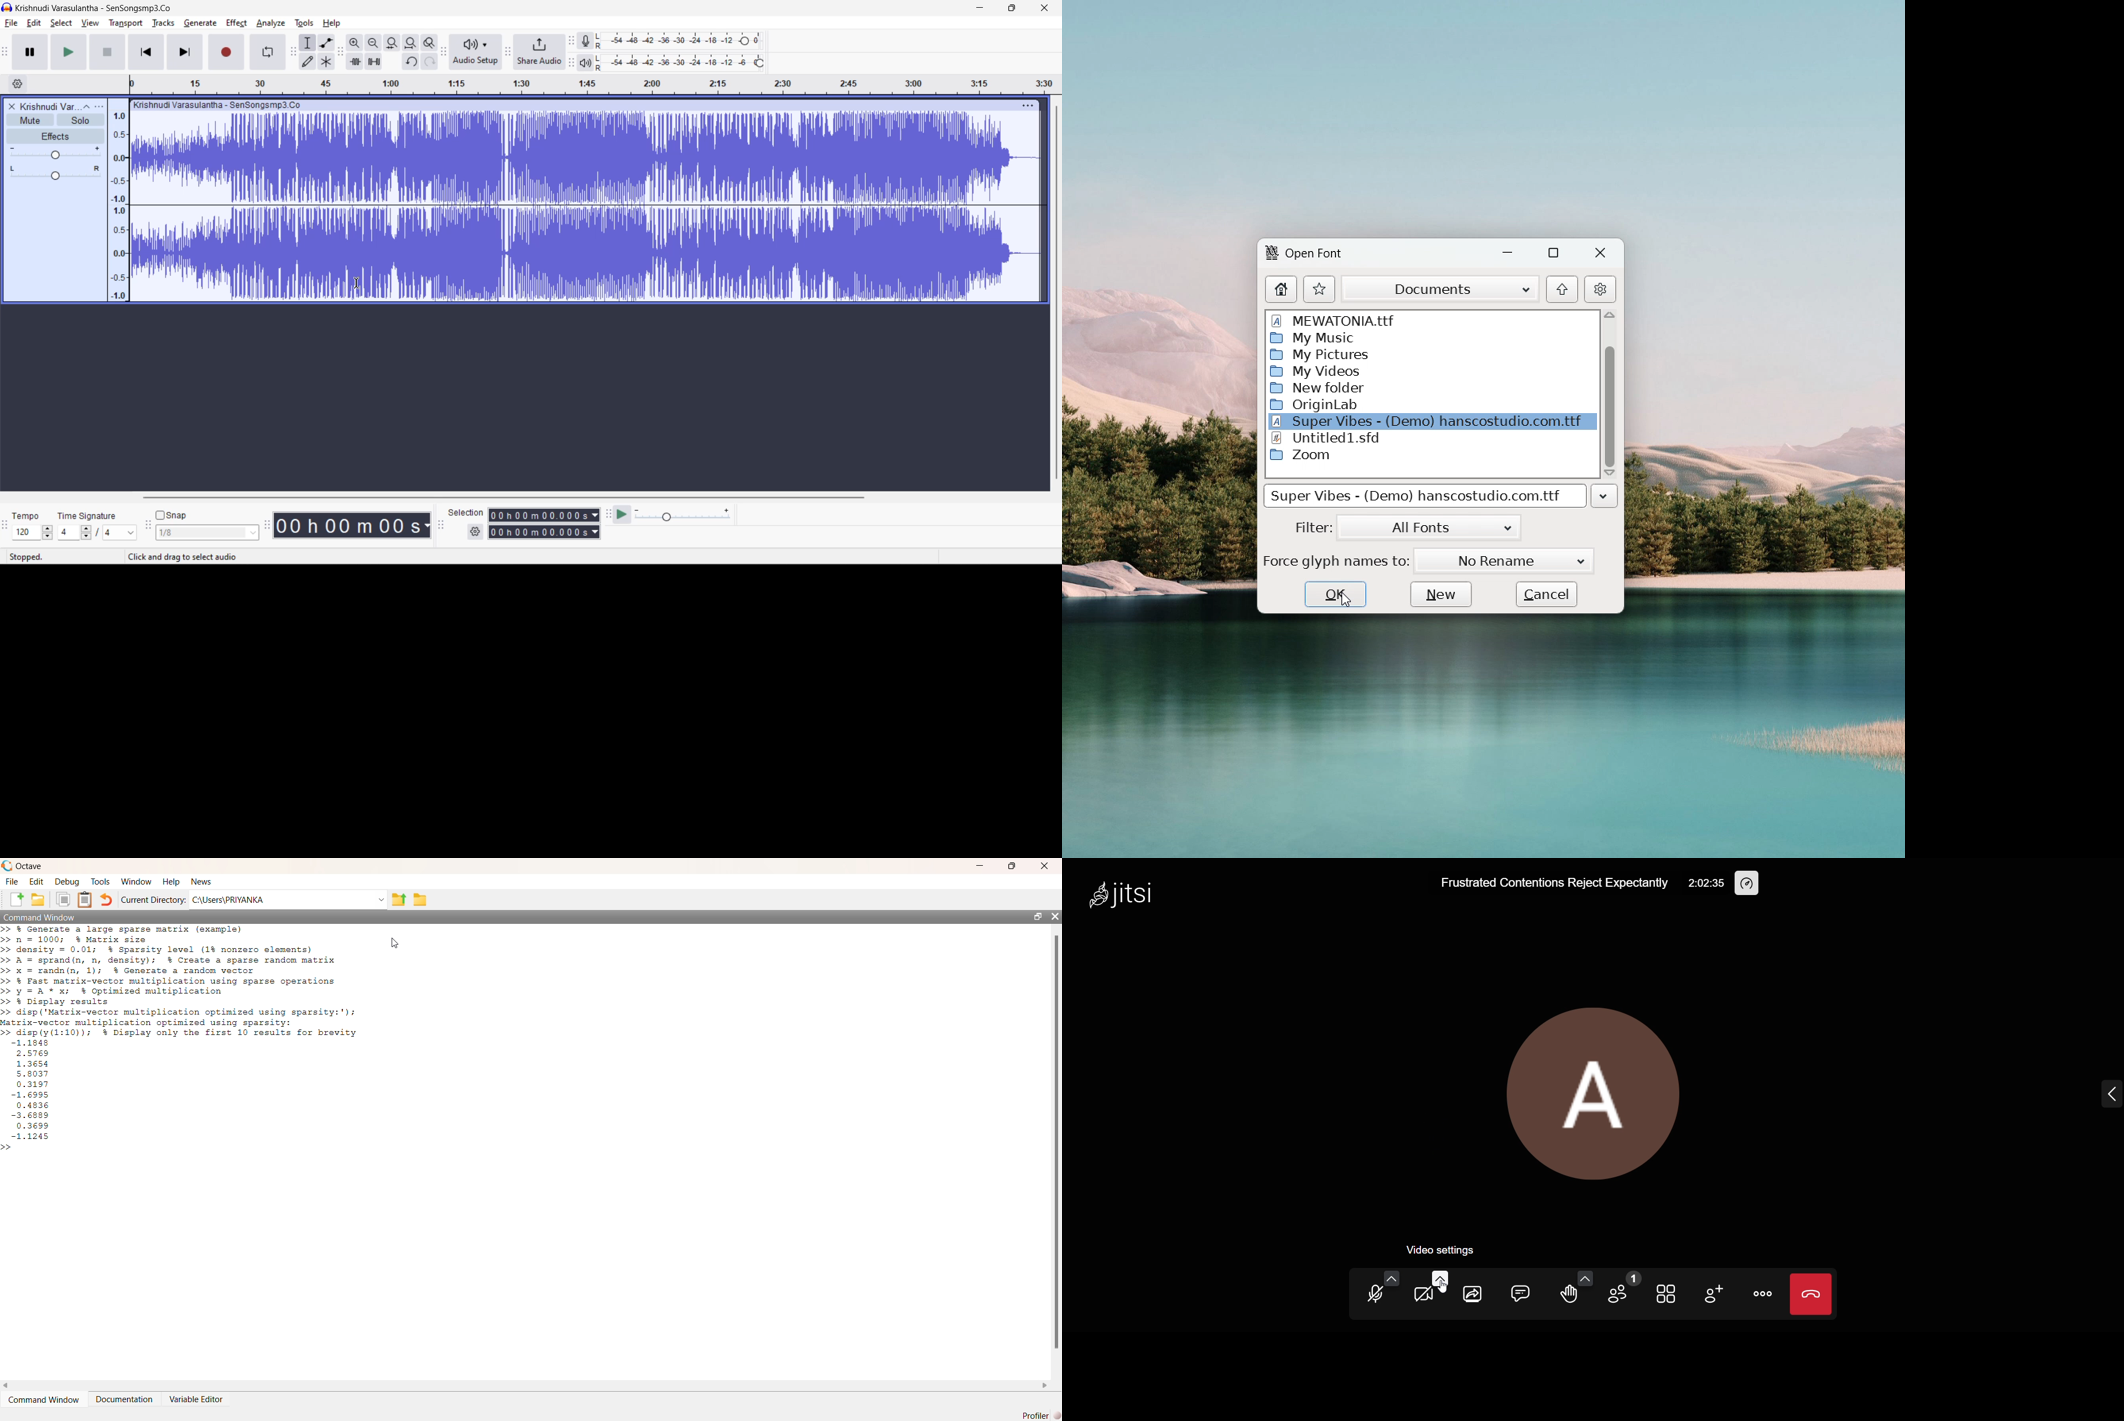  I want to click on snap frame, so click(207, 533).